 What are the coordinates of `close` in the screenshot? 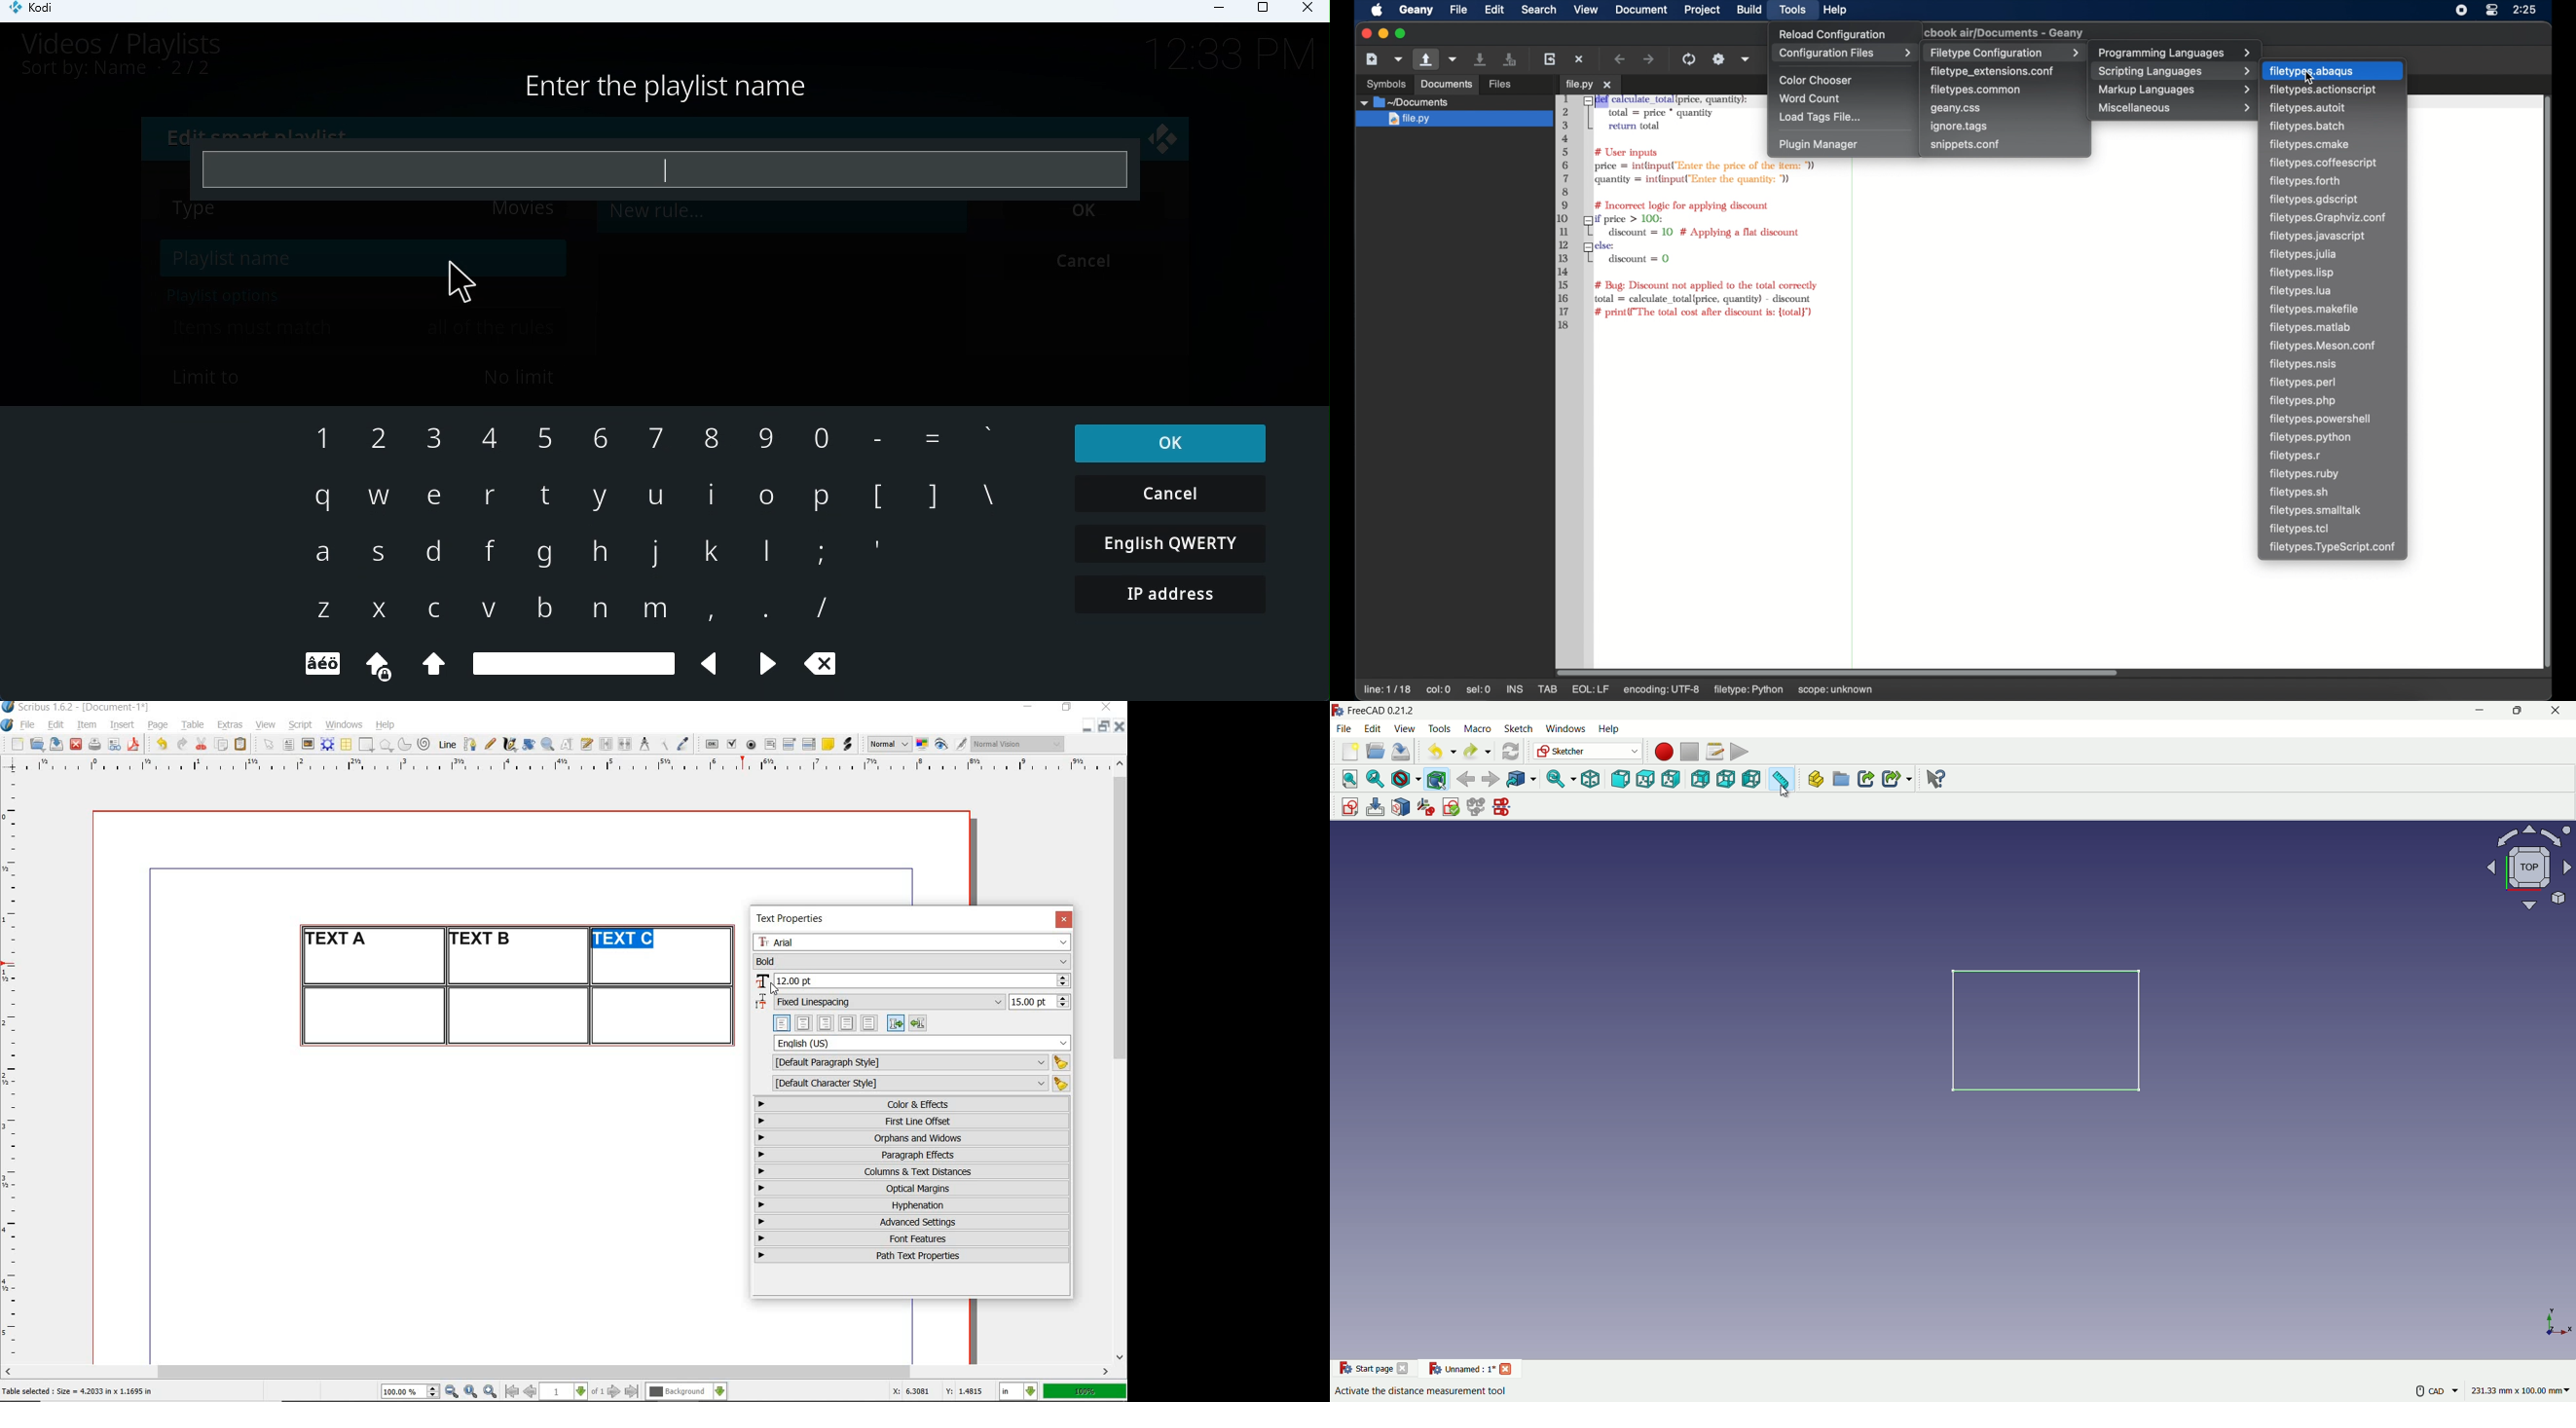 It's located at (1109, 706).